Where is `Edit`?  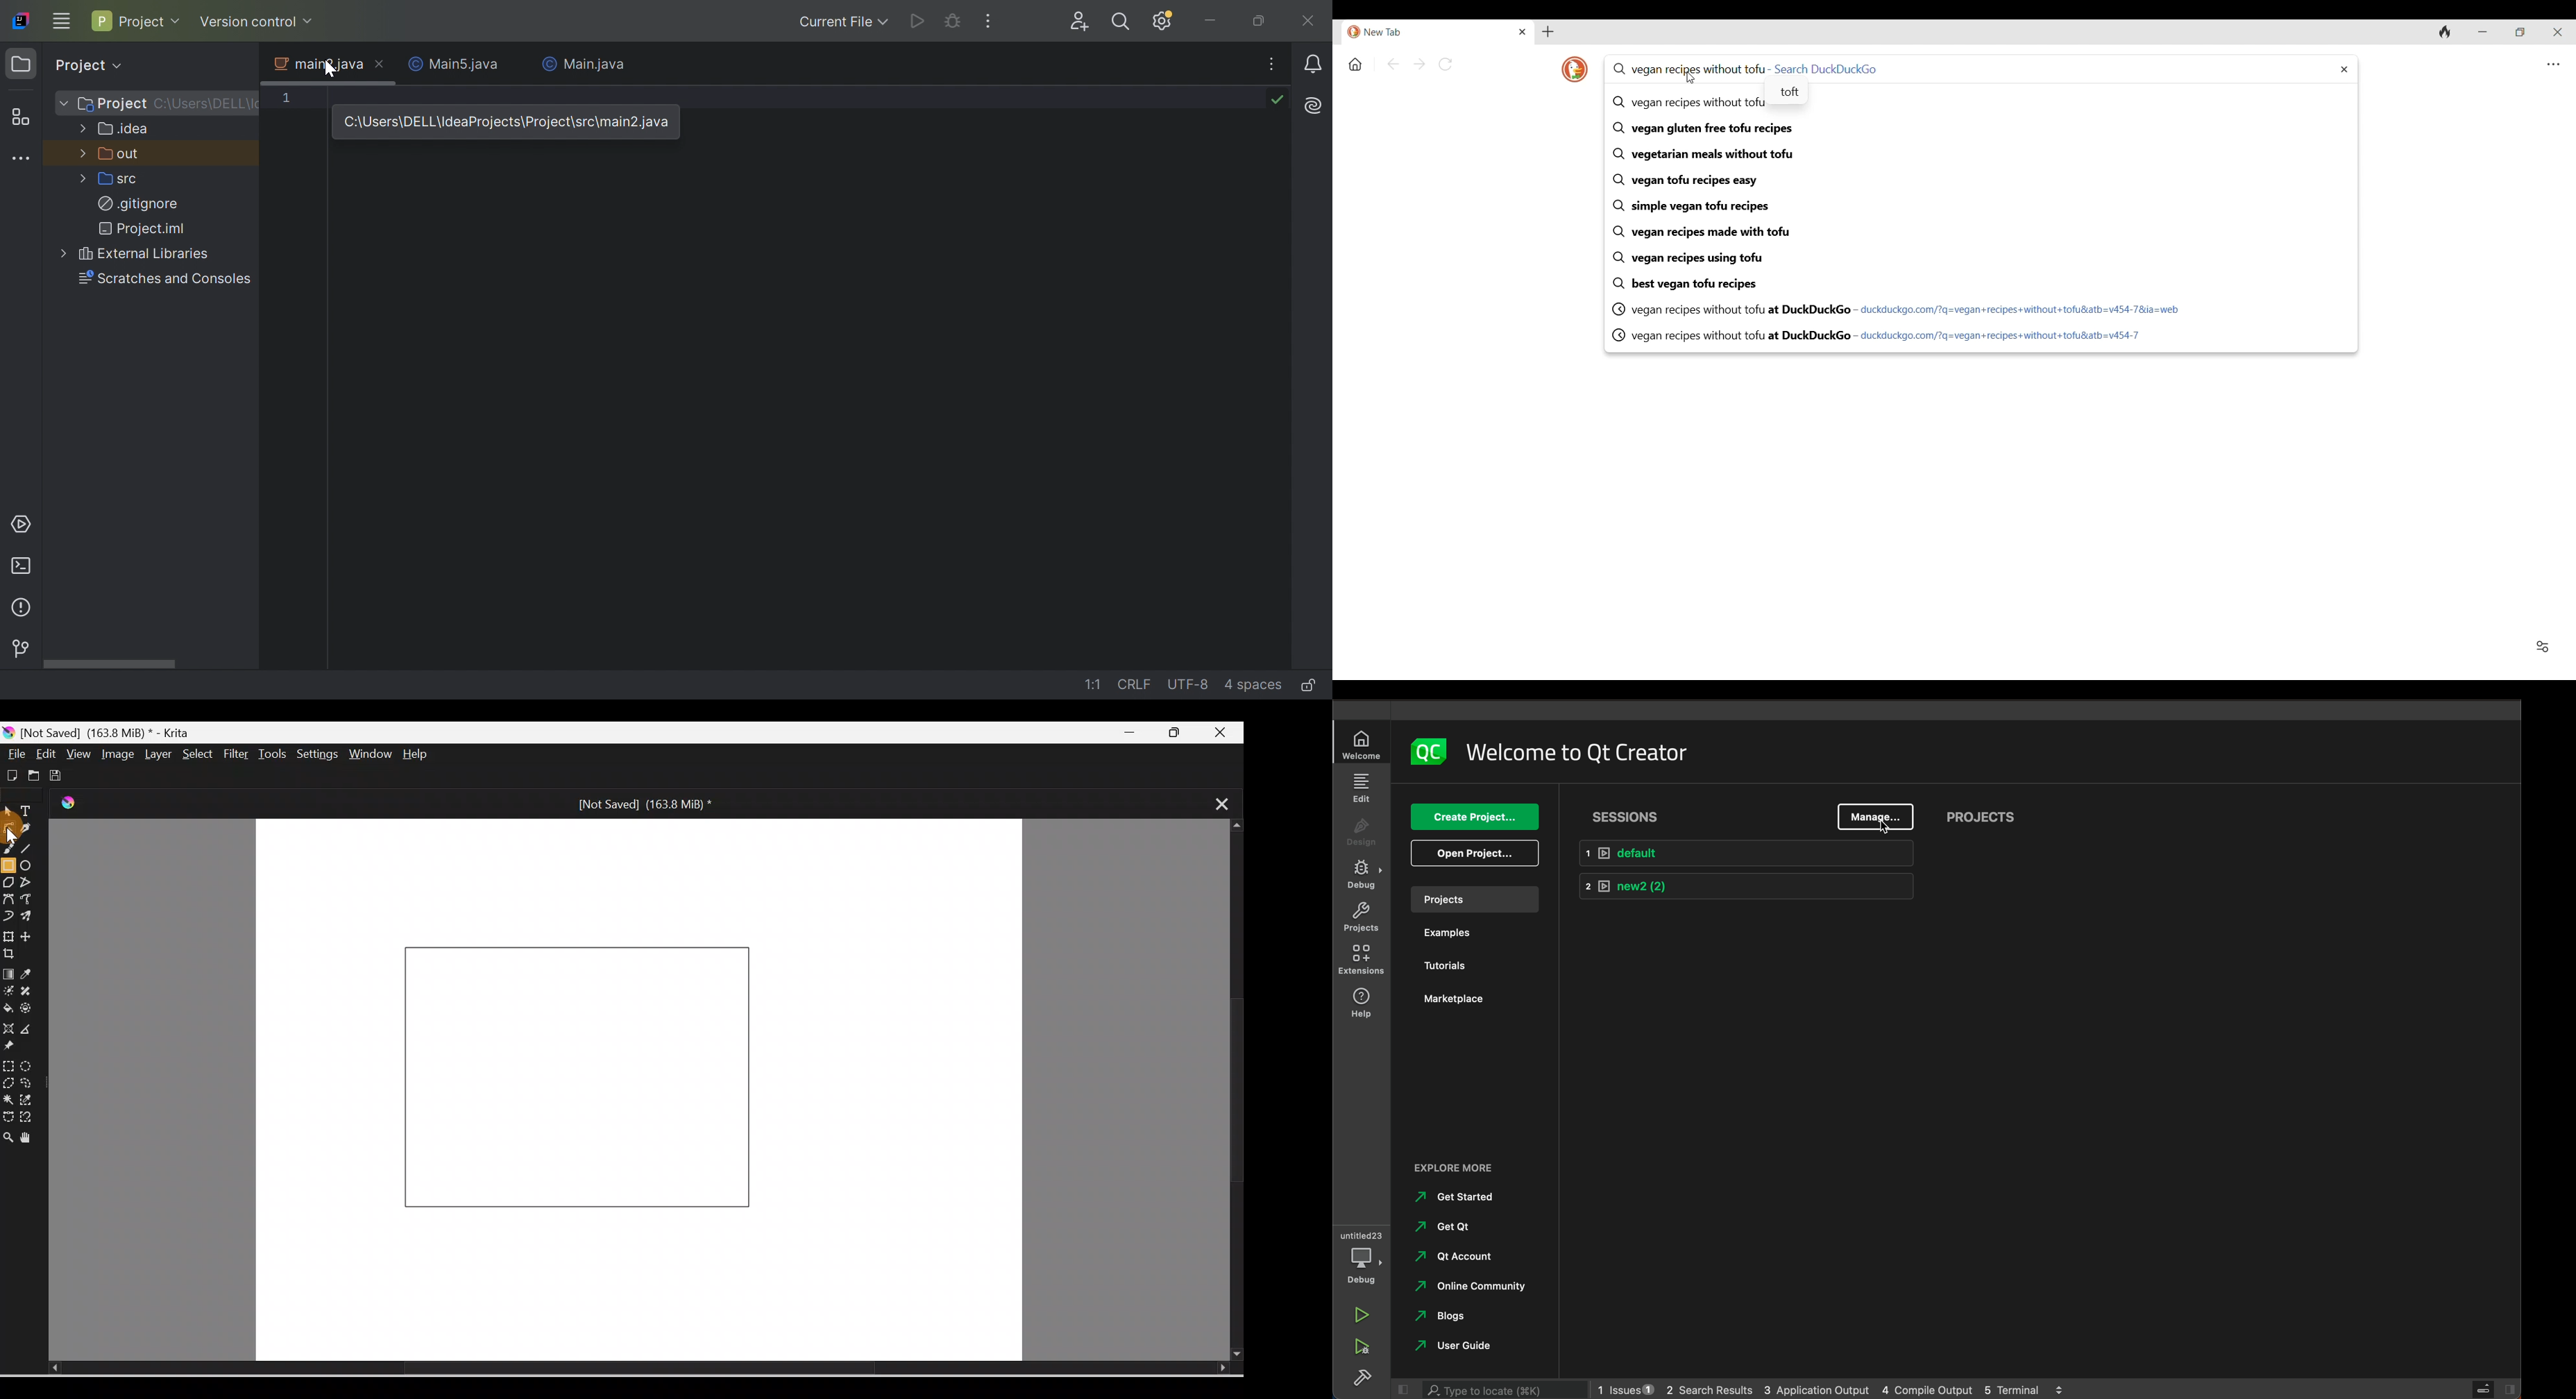 Edit is located at coordinates (47, 754).